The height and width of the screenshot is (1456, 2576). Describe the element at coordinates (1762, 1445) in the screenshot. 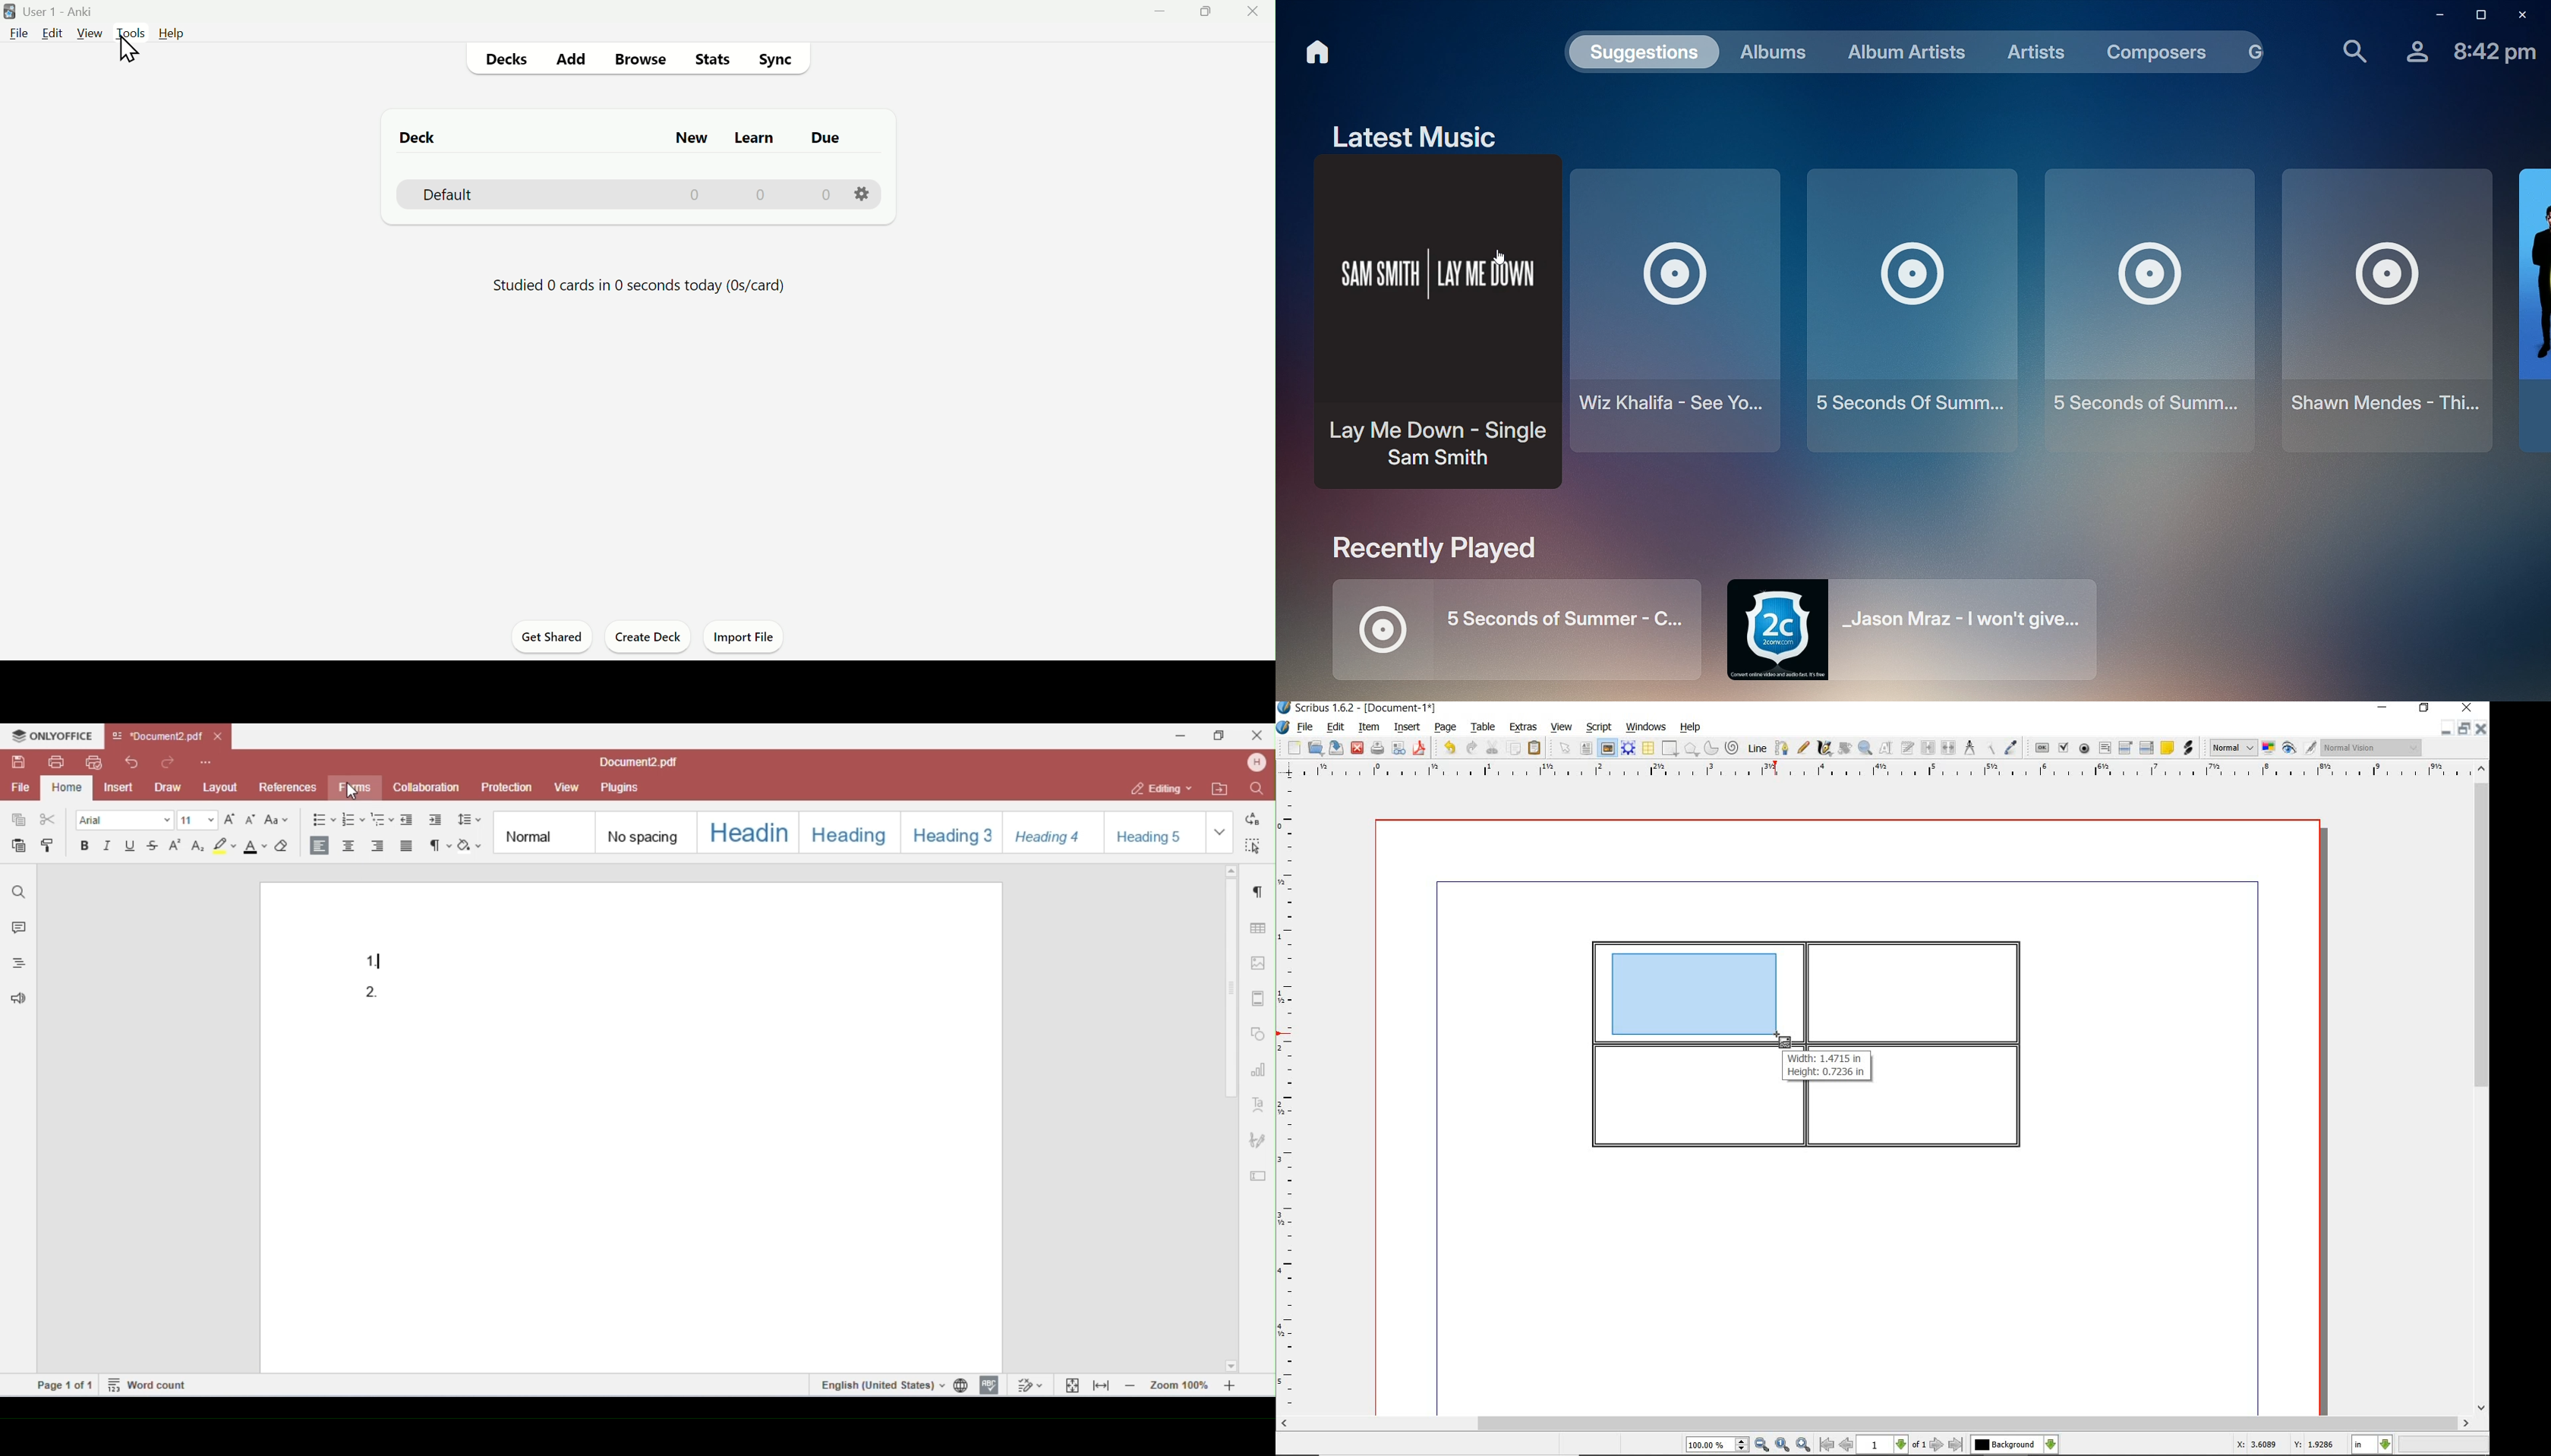

I see `zoom out` at that location.